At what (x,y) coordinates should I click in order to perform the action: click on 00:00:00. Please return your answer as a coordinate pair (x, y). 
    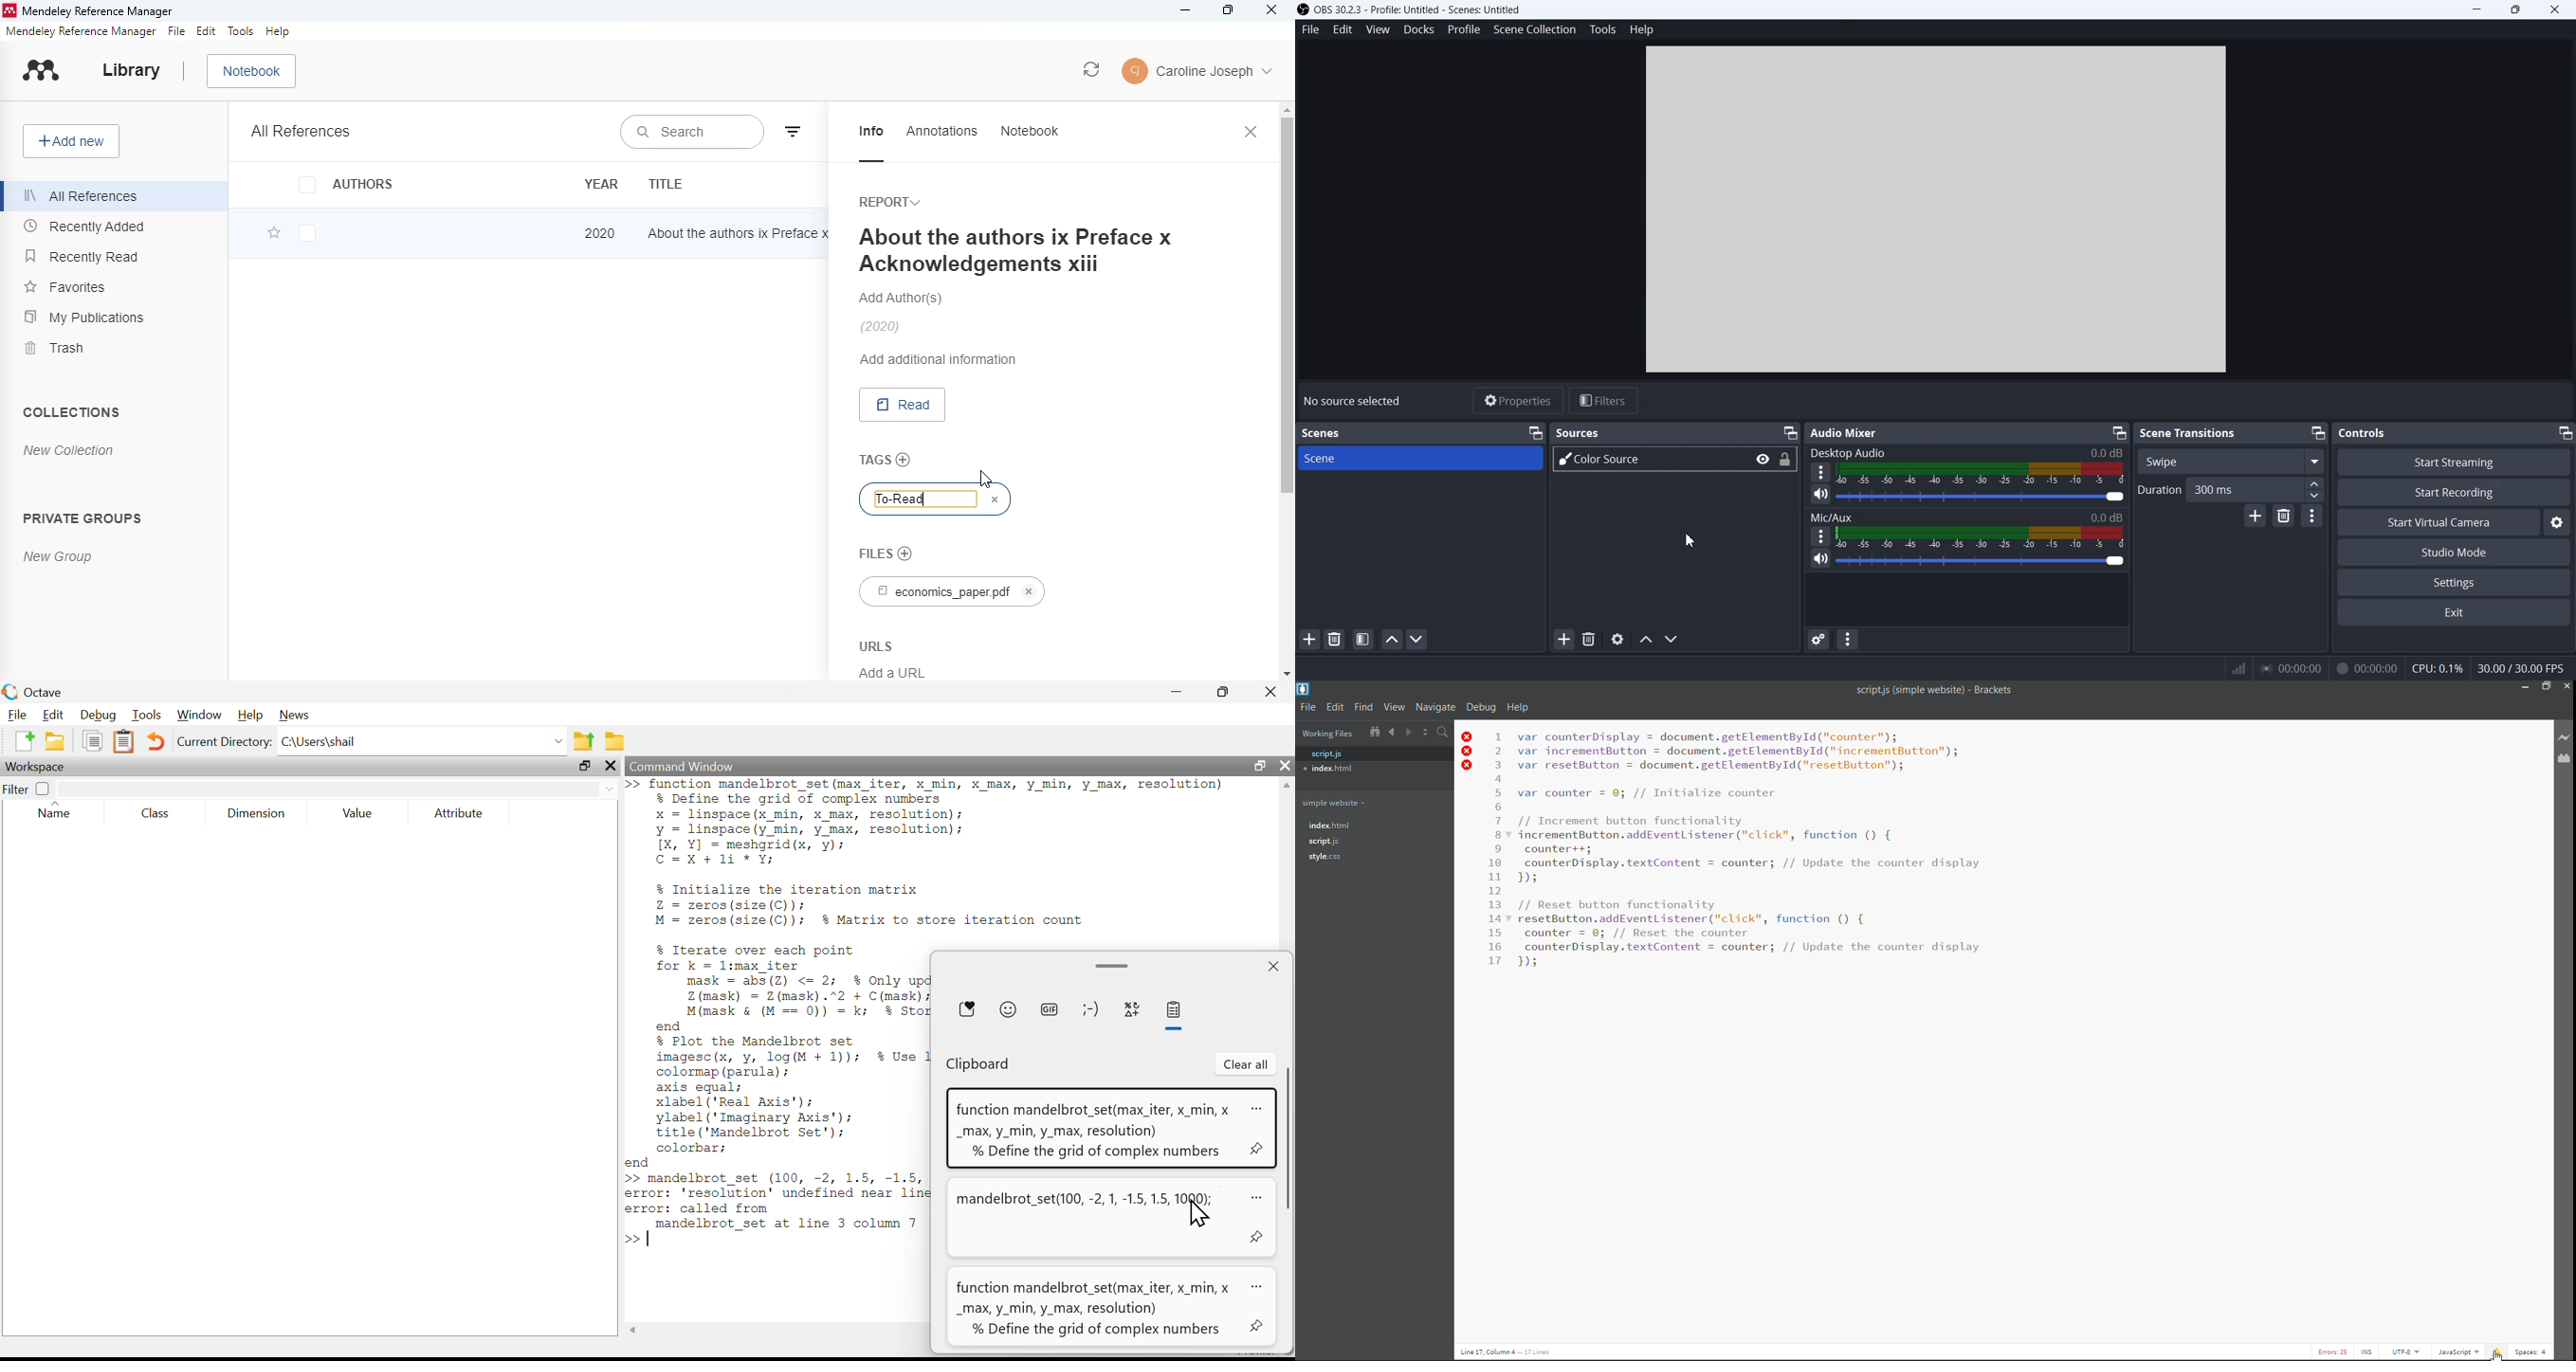
    Looking at the image, I should click on (2290, 667).